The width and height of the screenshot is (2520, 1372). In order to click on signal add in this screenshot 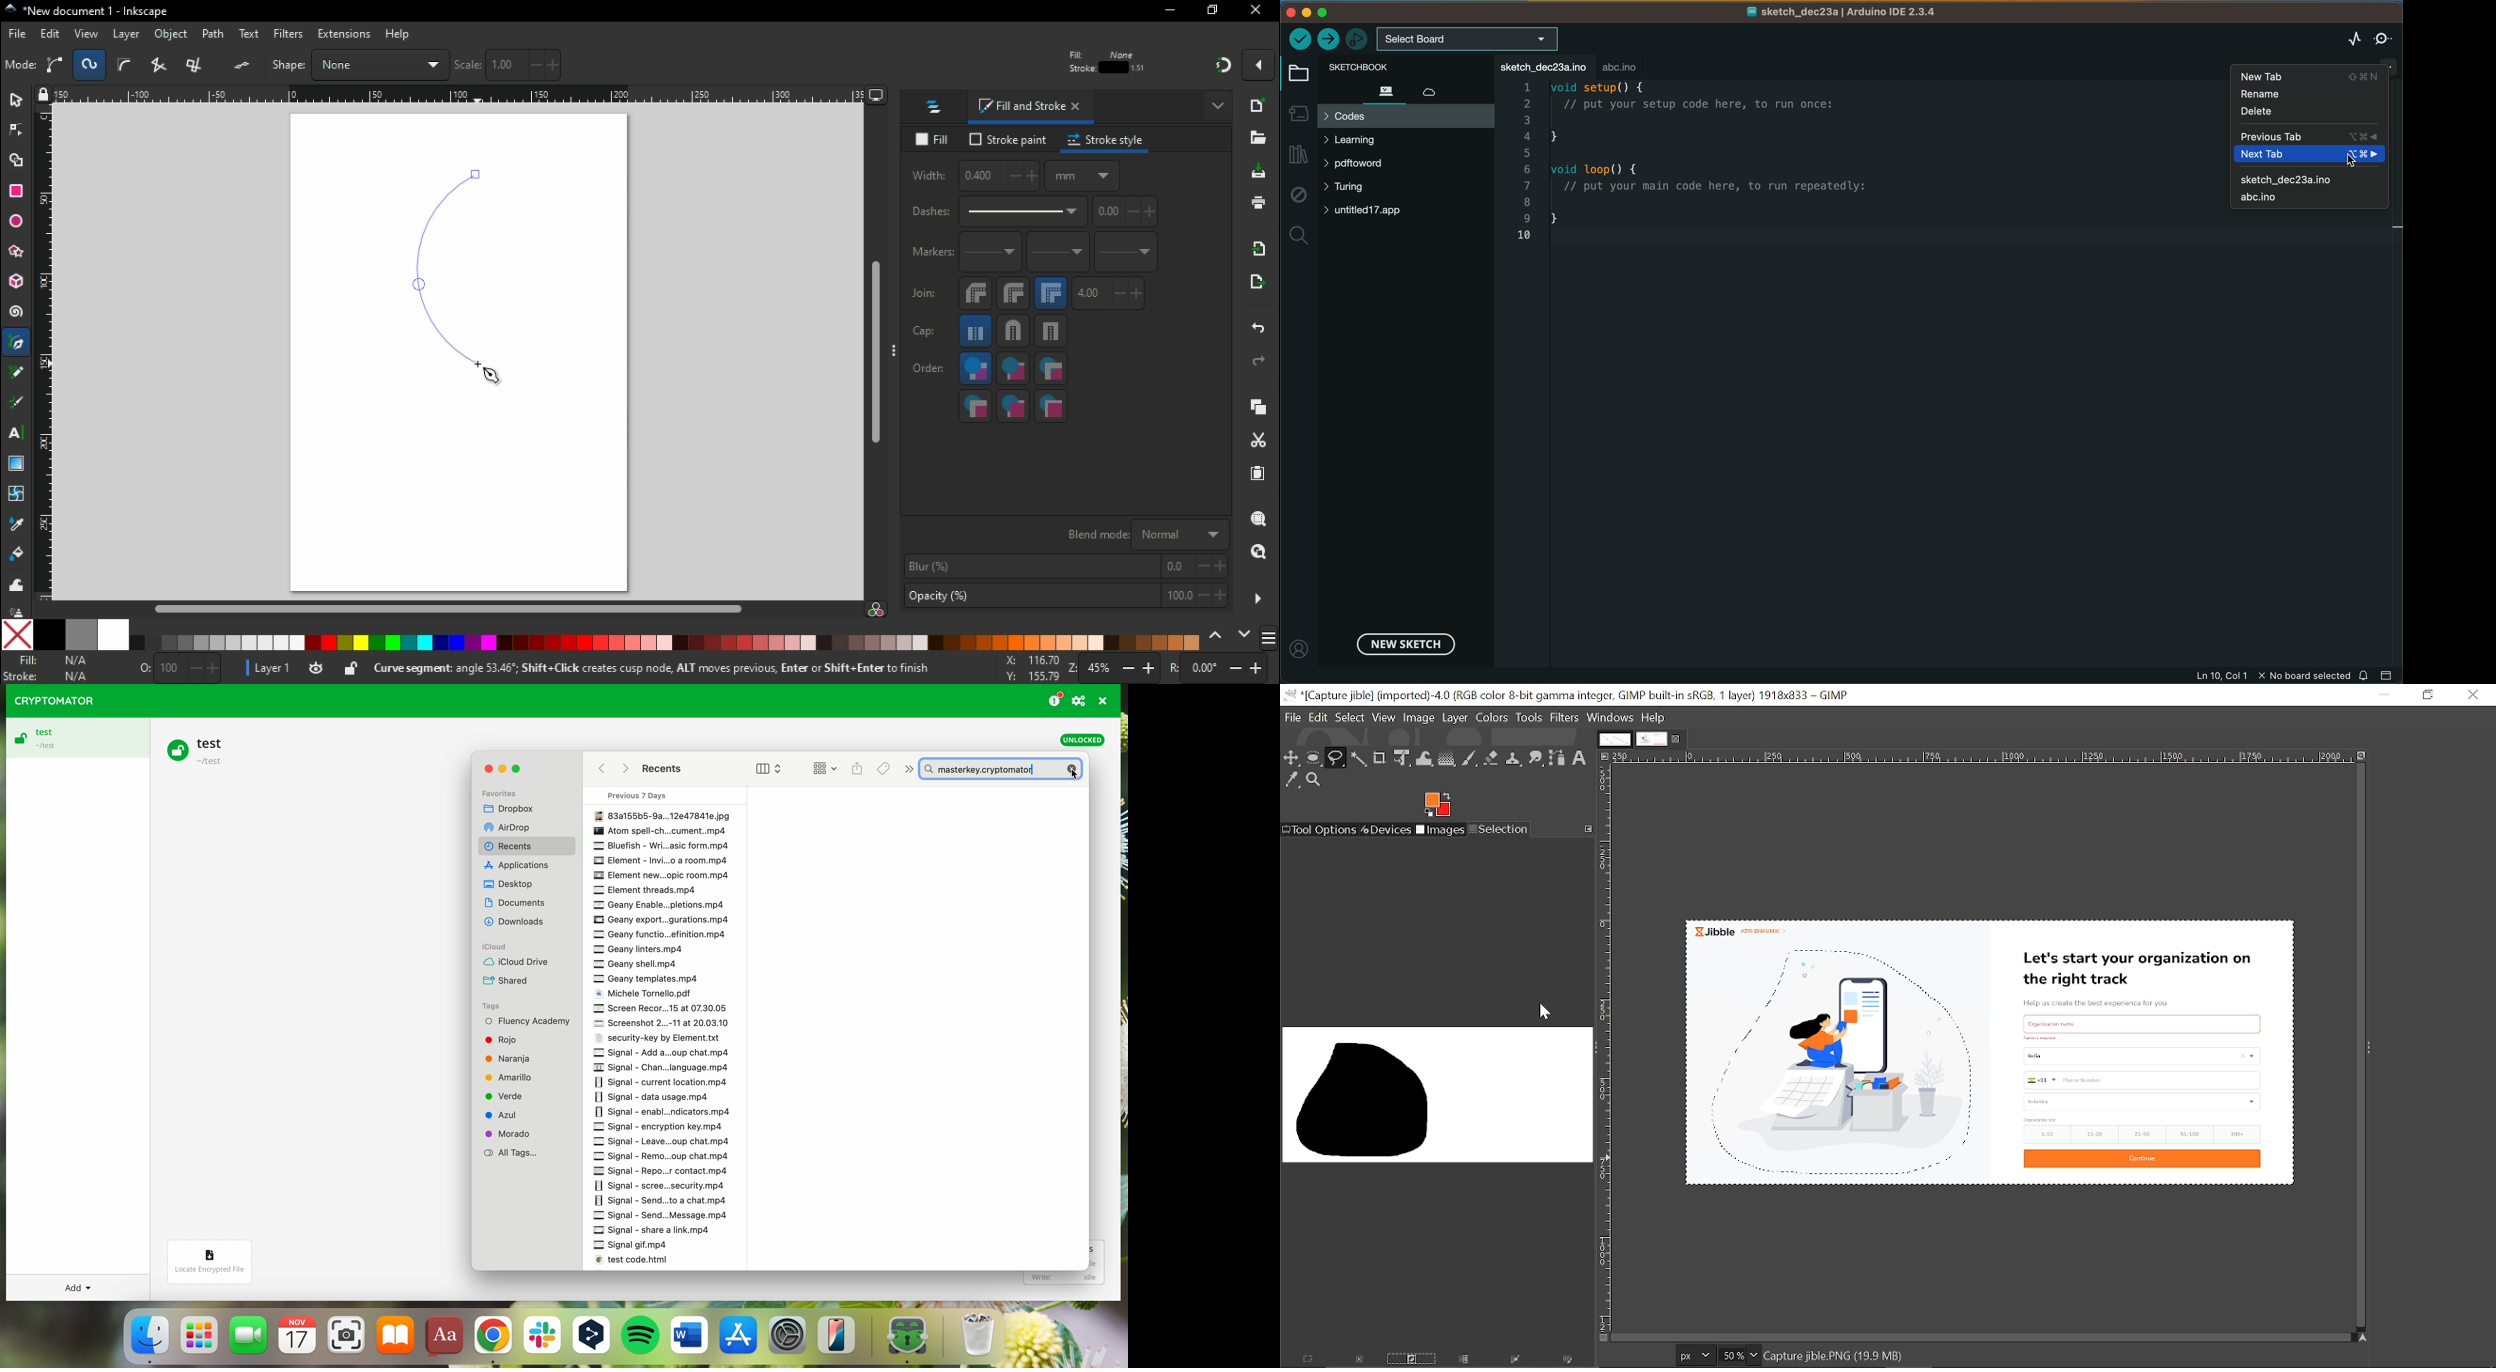, I will do `click(668, 1054)`.